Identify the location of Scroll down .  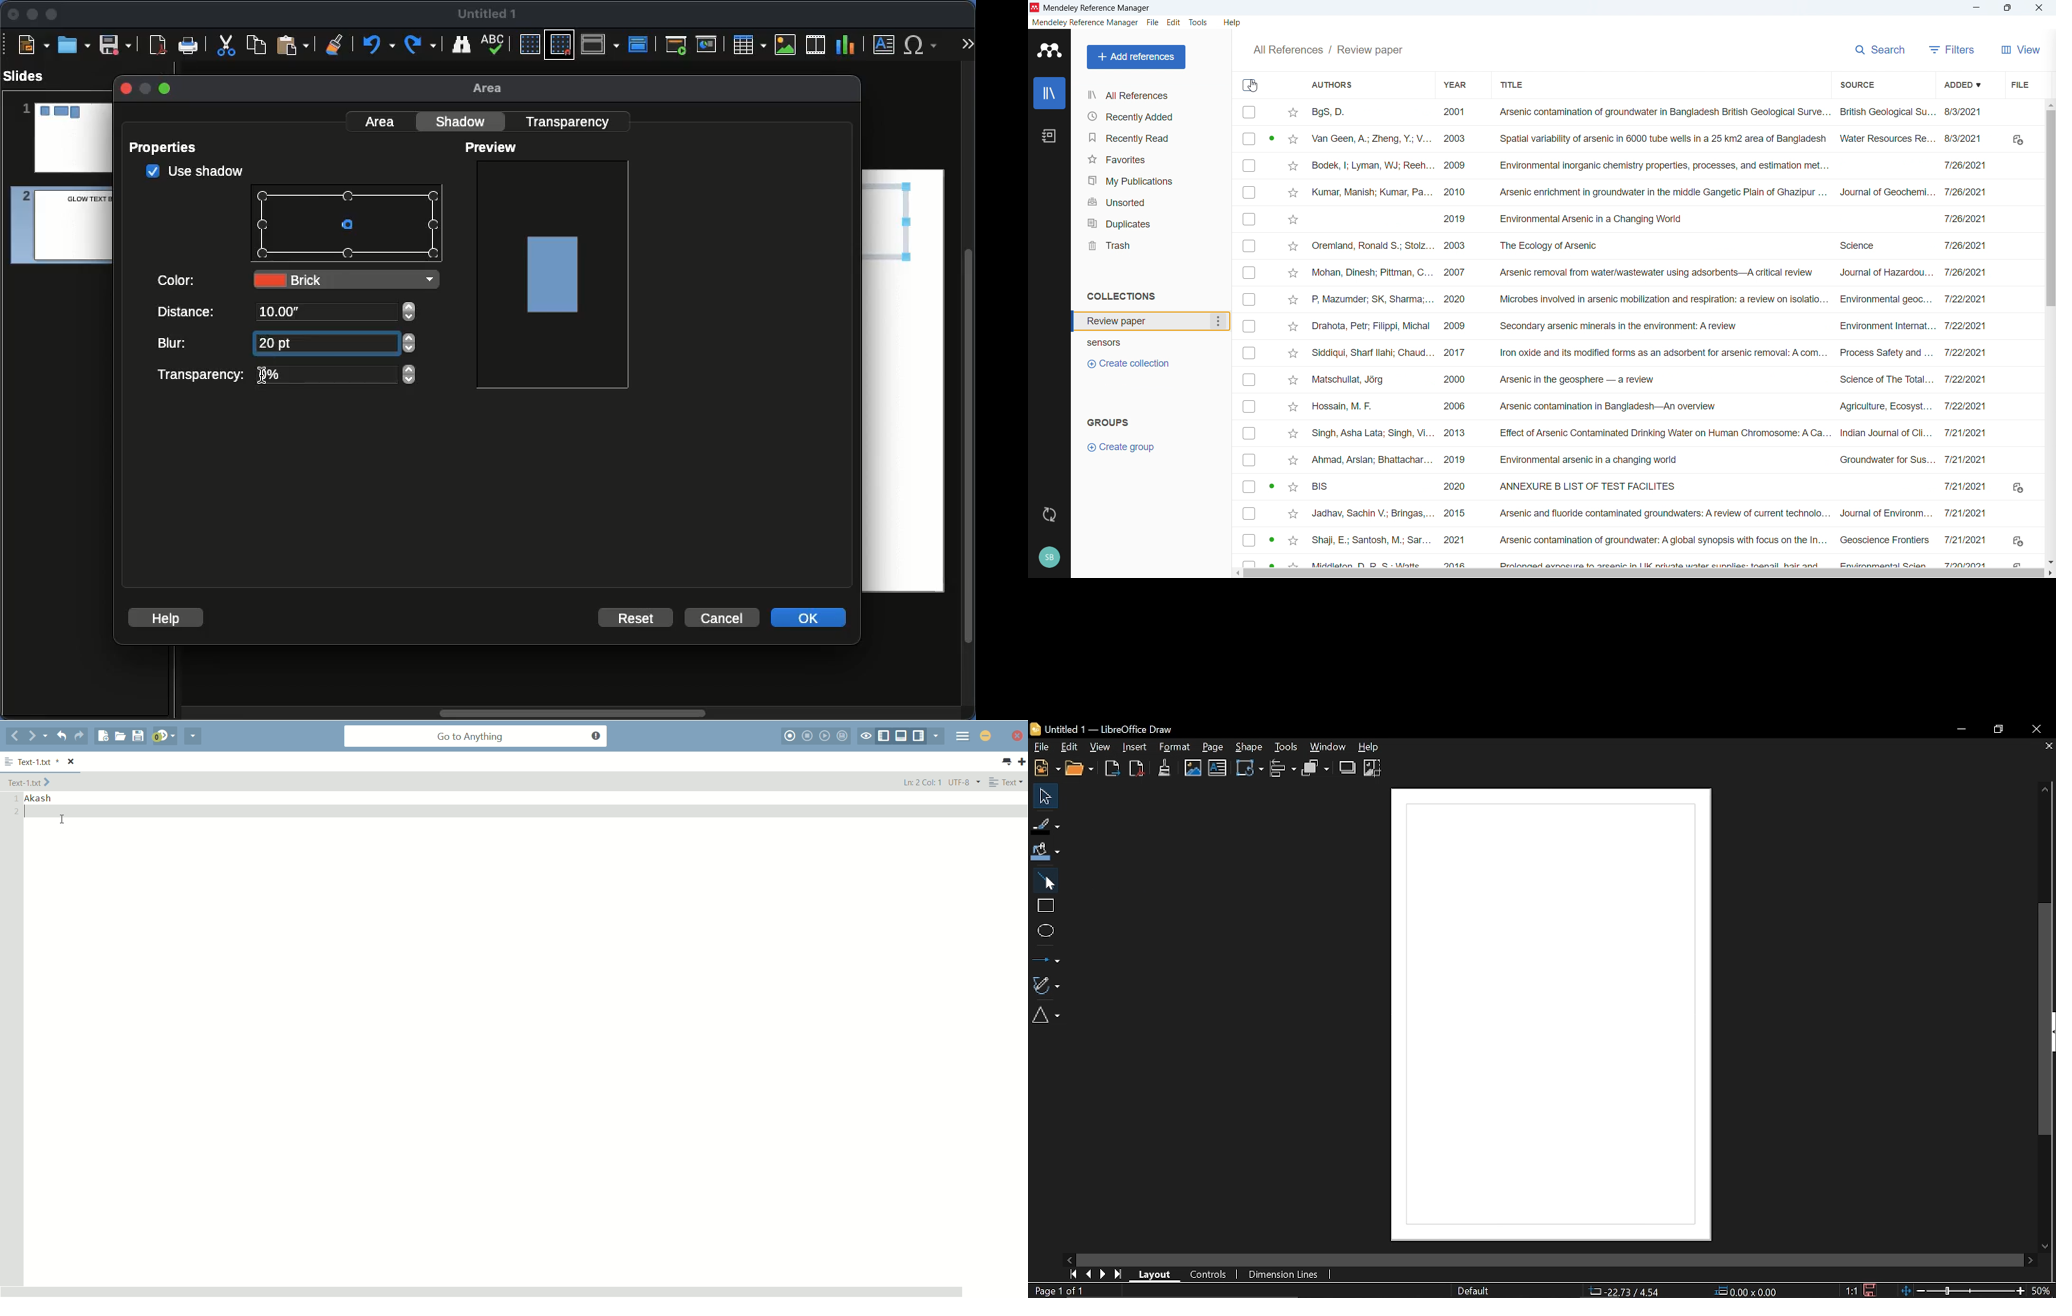
(2050, 562).